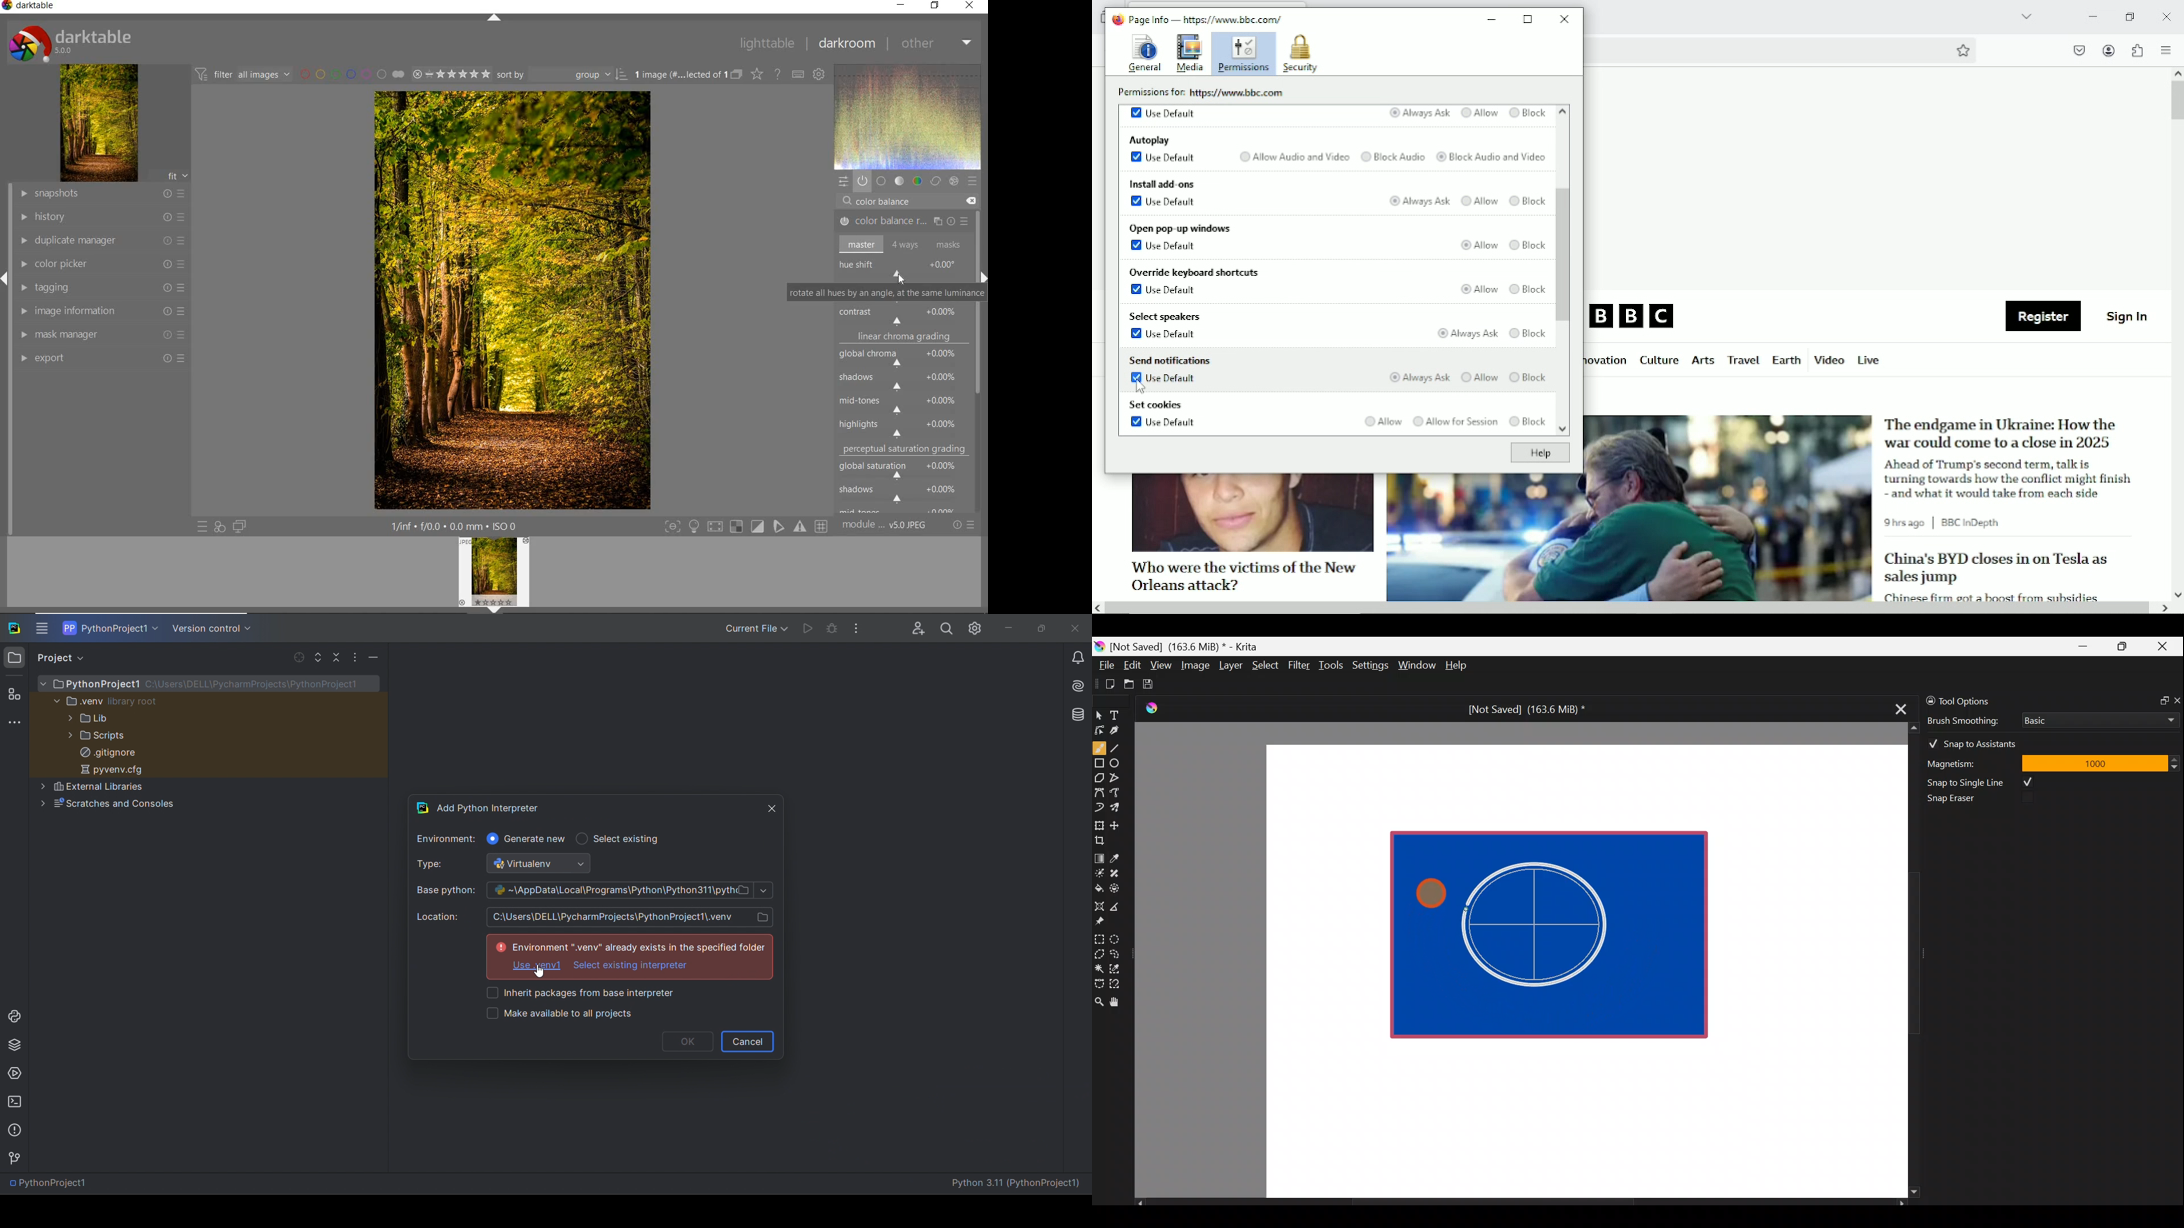 The width and height of the screenshot is (2184, 1232). I want to click on Use default, so click(1165, 201).